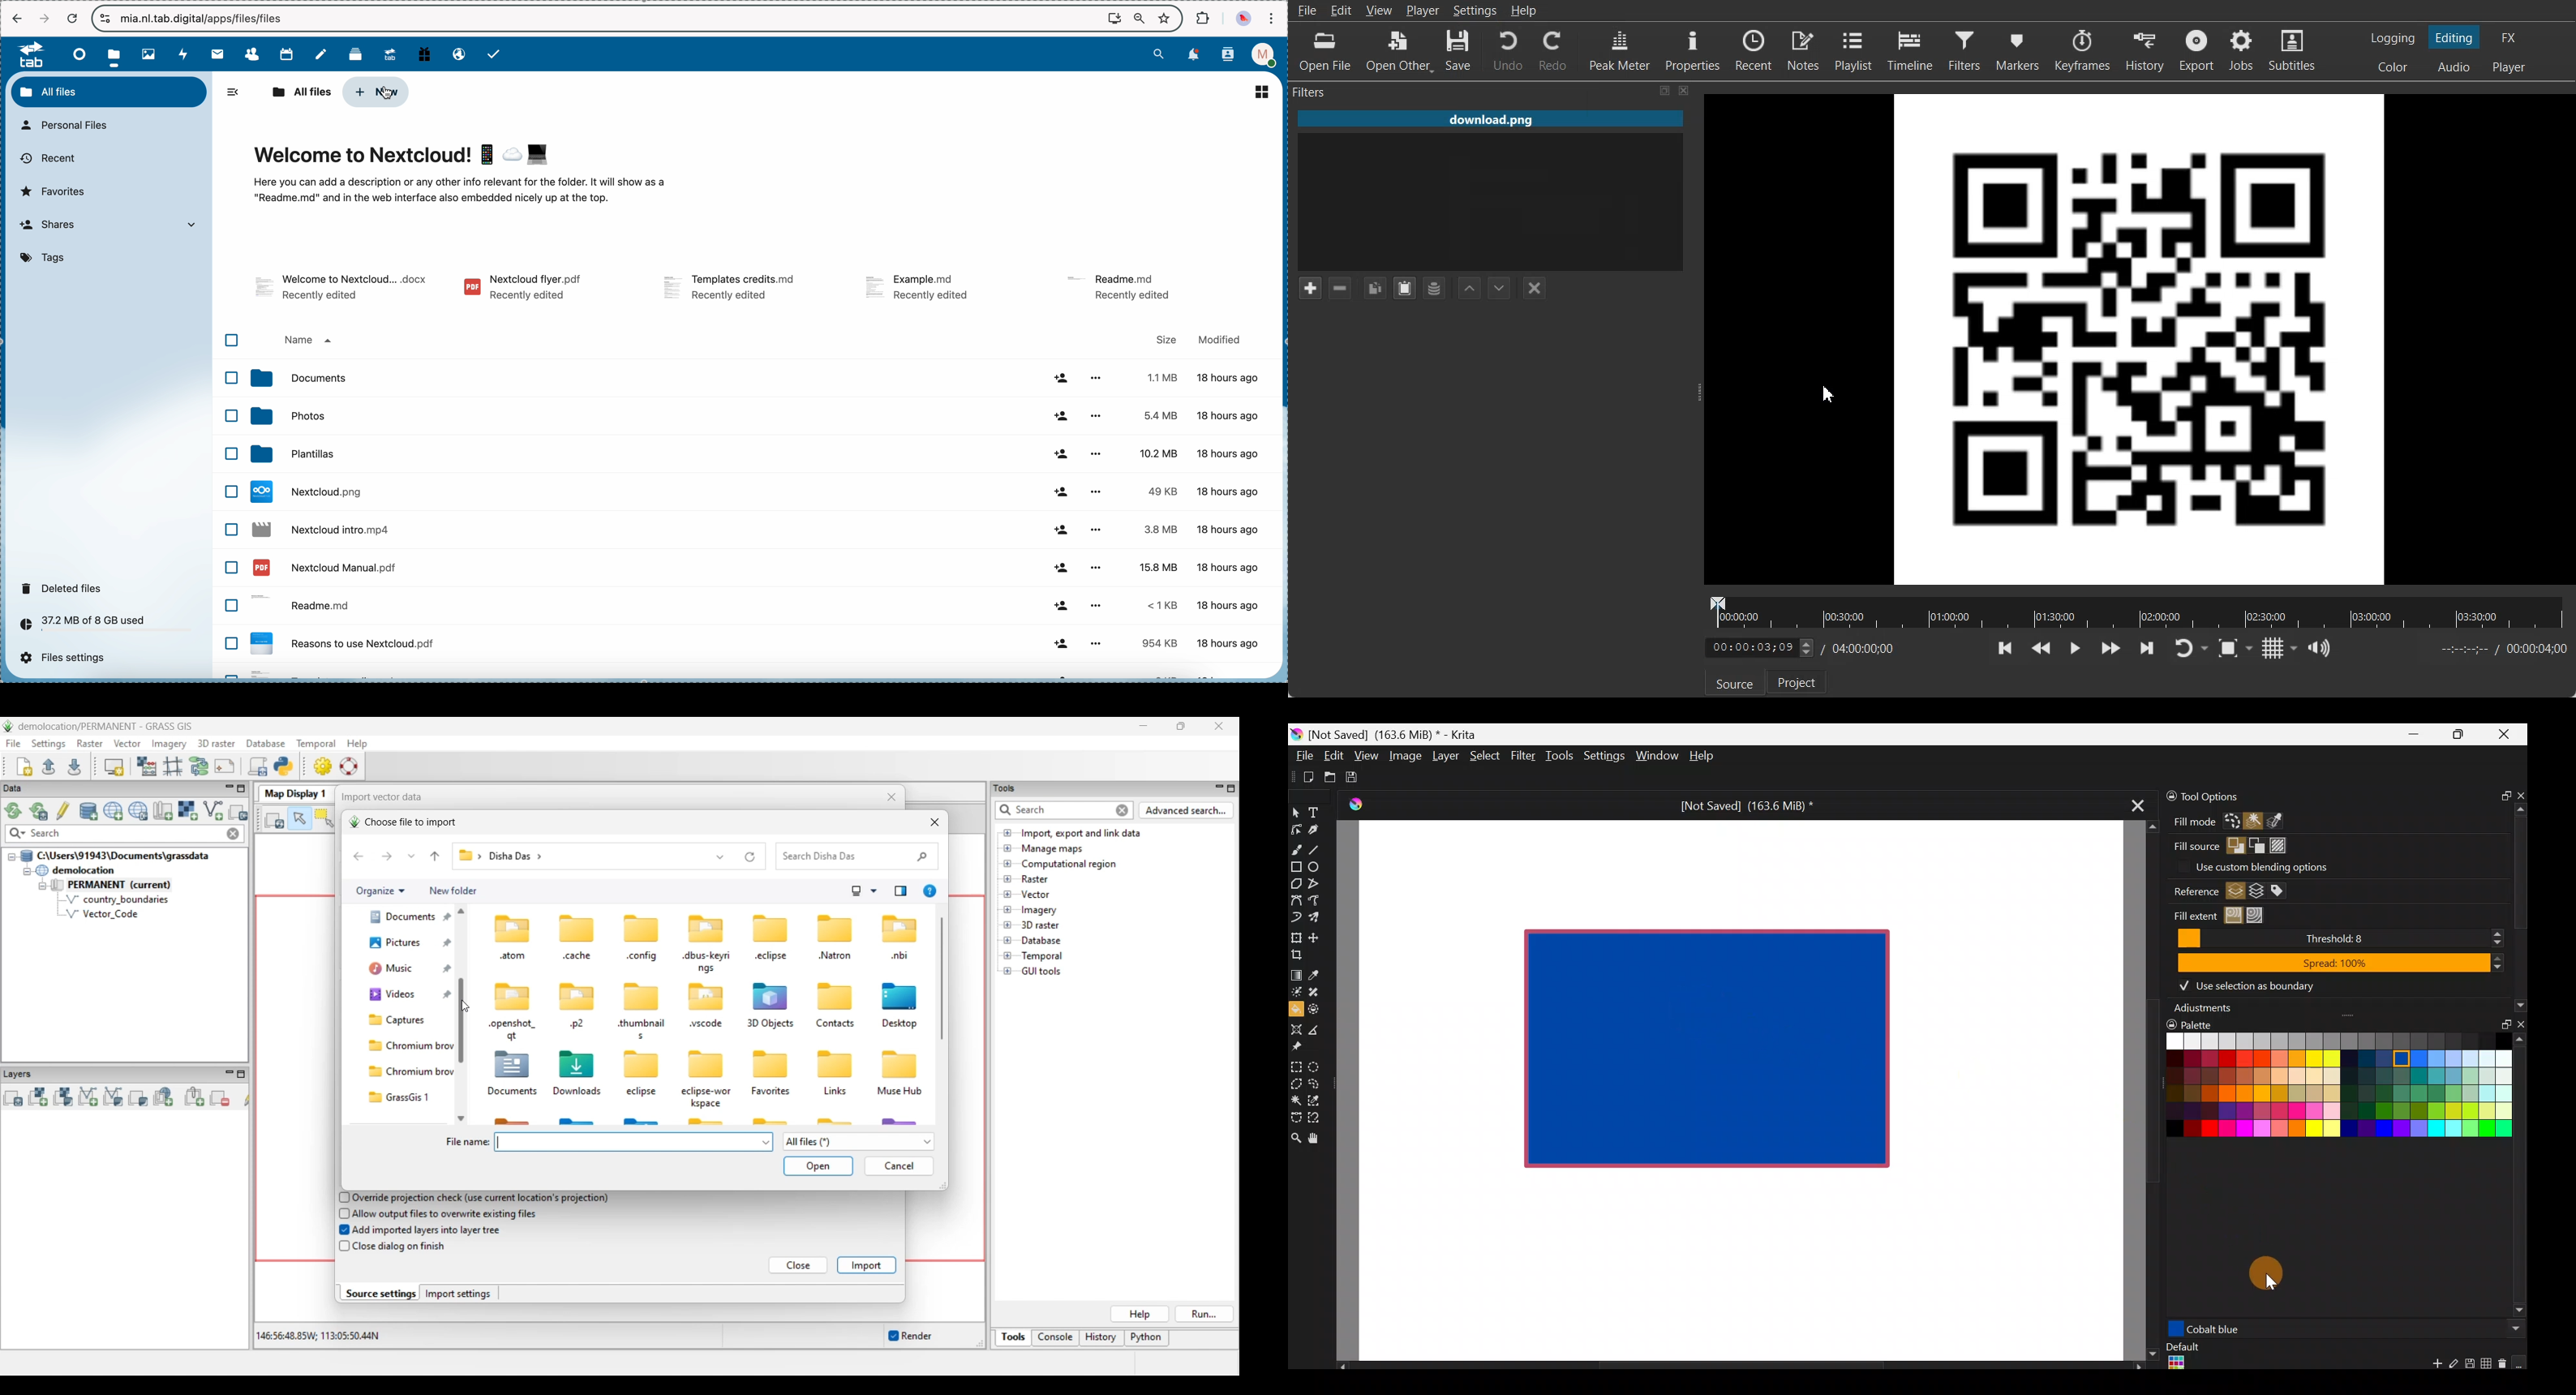  Describe the element at coordinates (2196, 50) in the screenshot. I see `Export` at that location.